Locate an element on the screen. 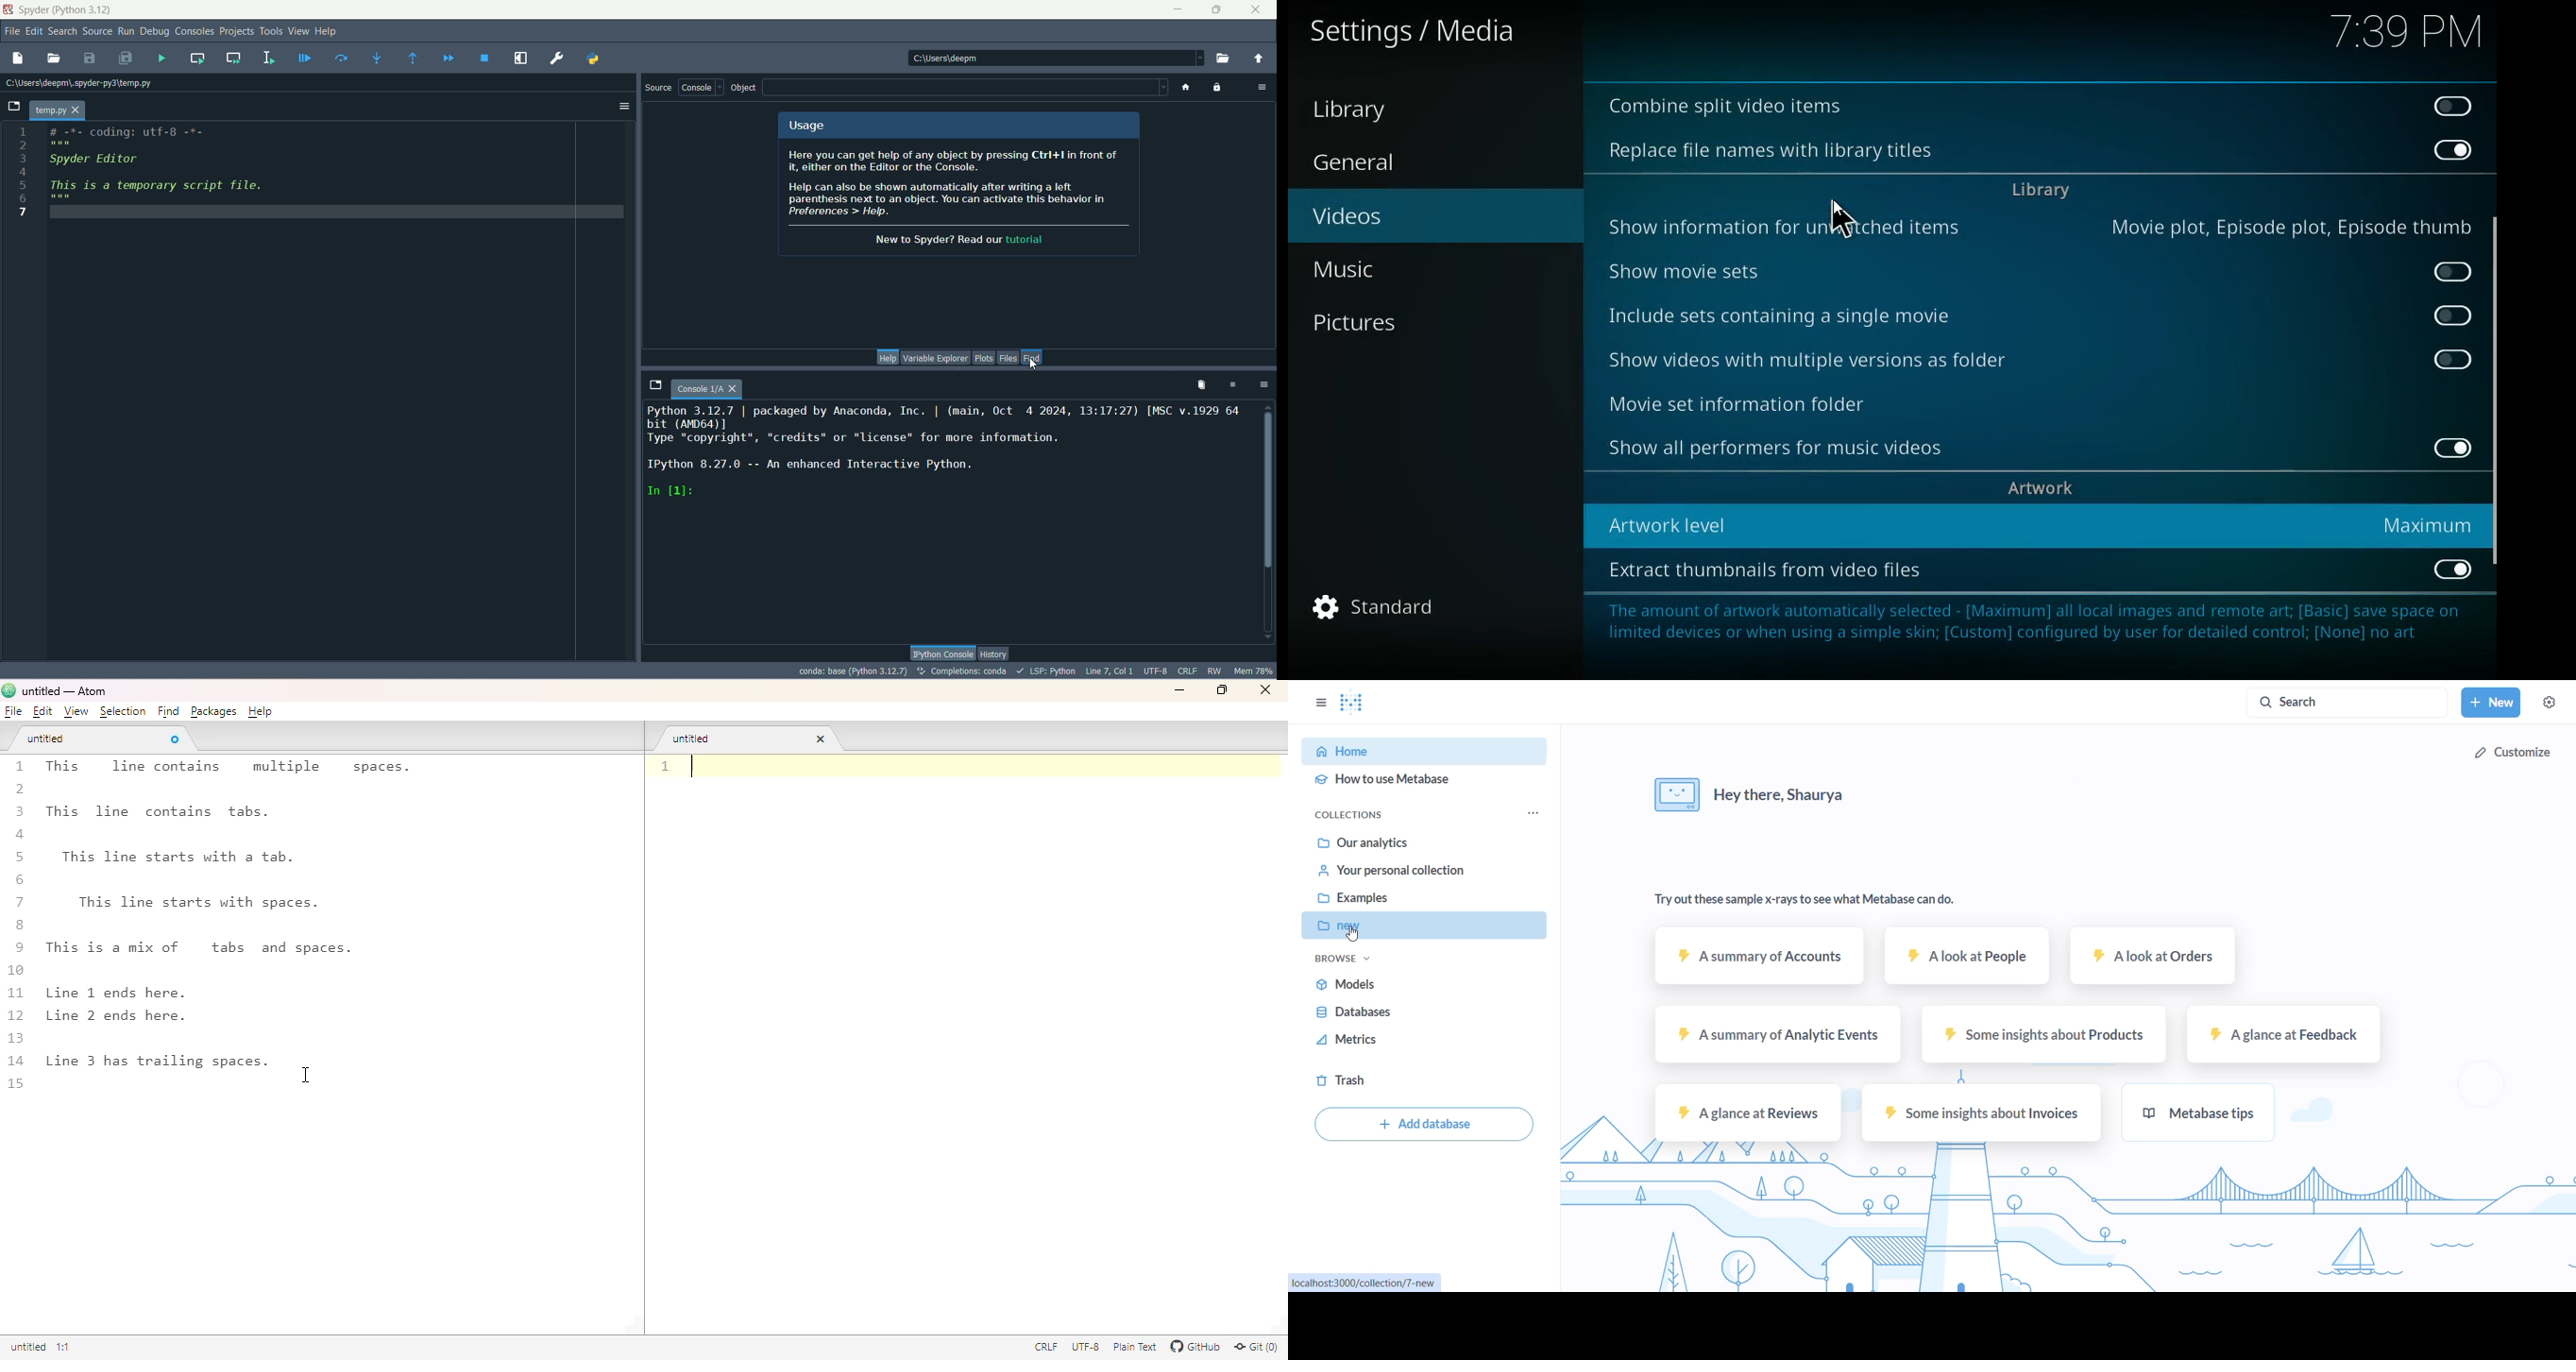 The width and height of the screenshot is (2576, 1372). LOGO is located at coordinates (1357, 702).